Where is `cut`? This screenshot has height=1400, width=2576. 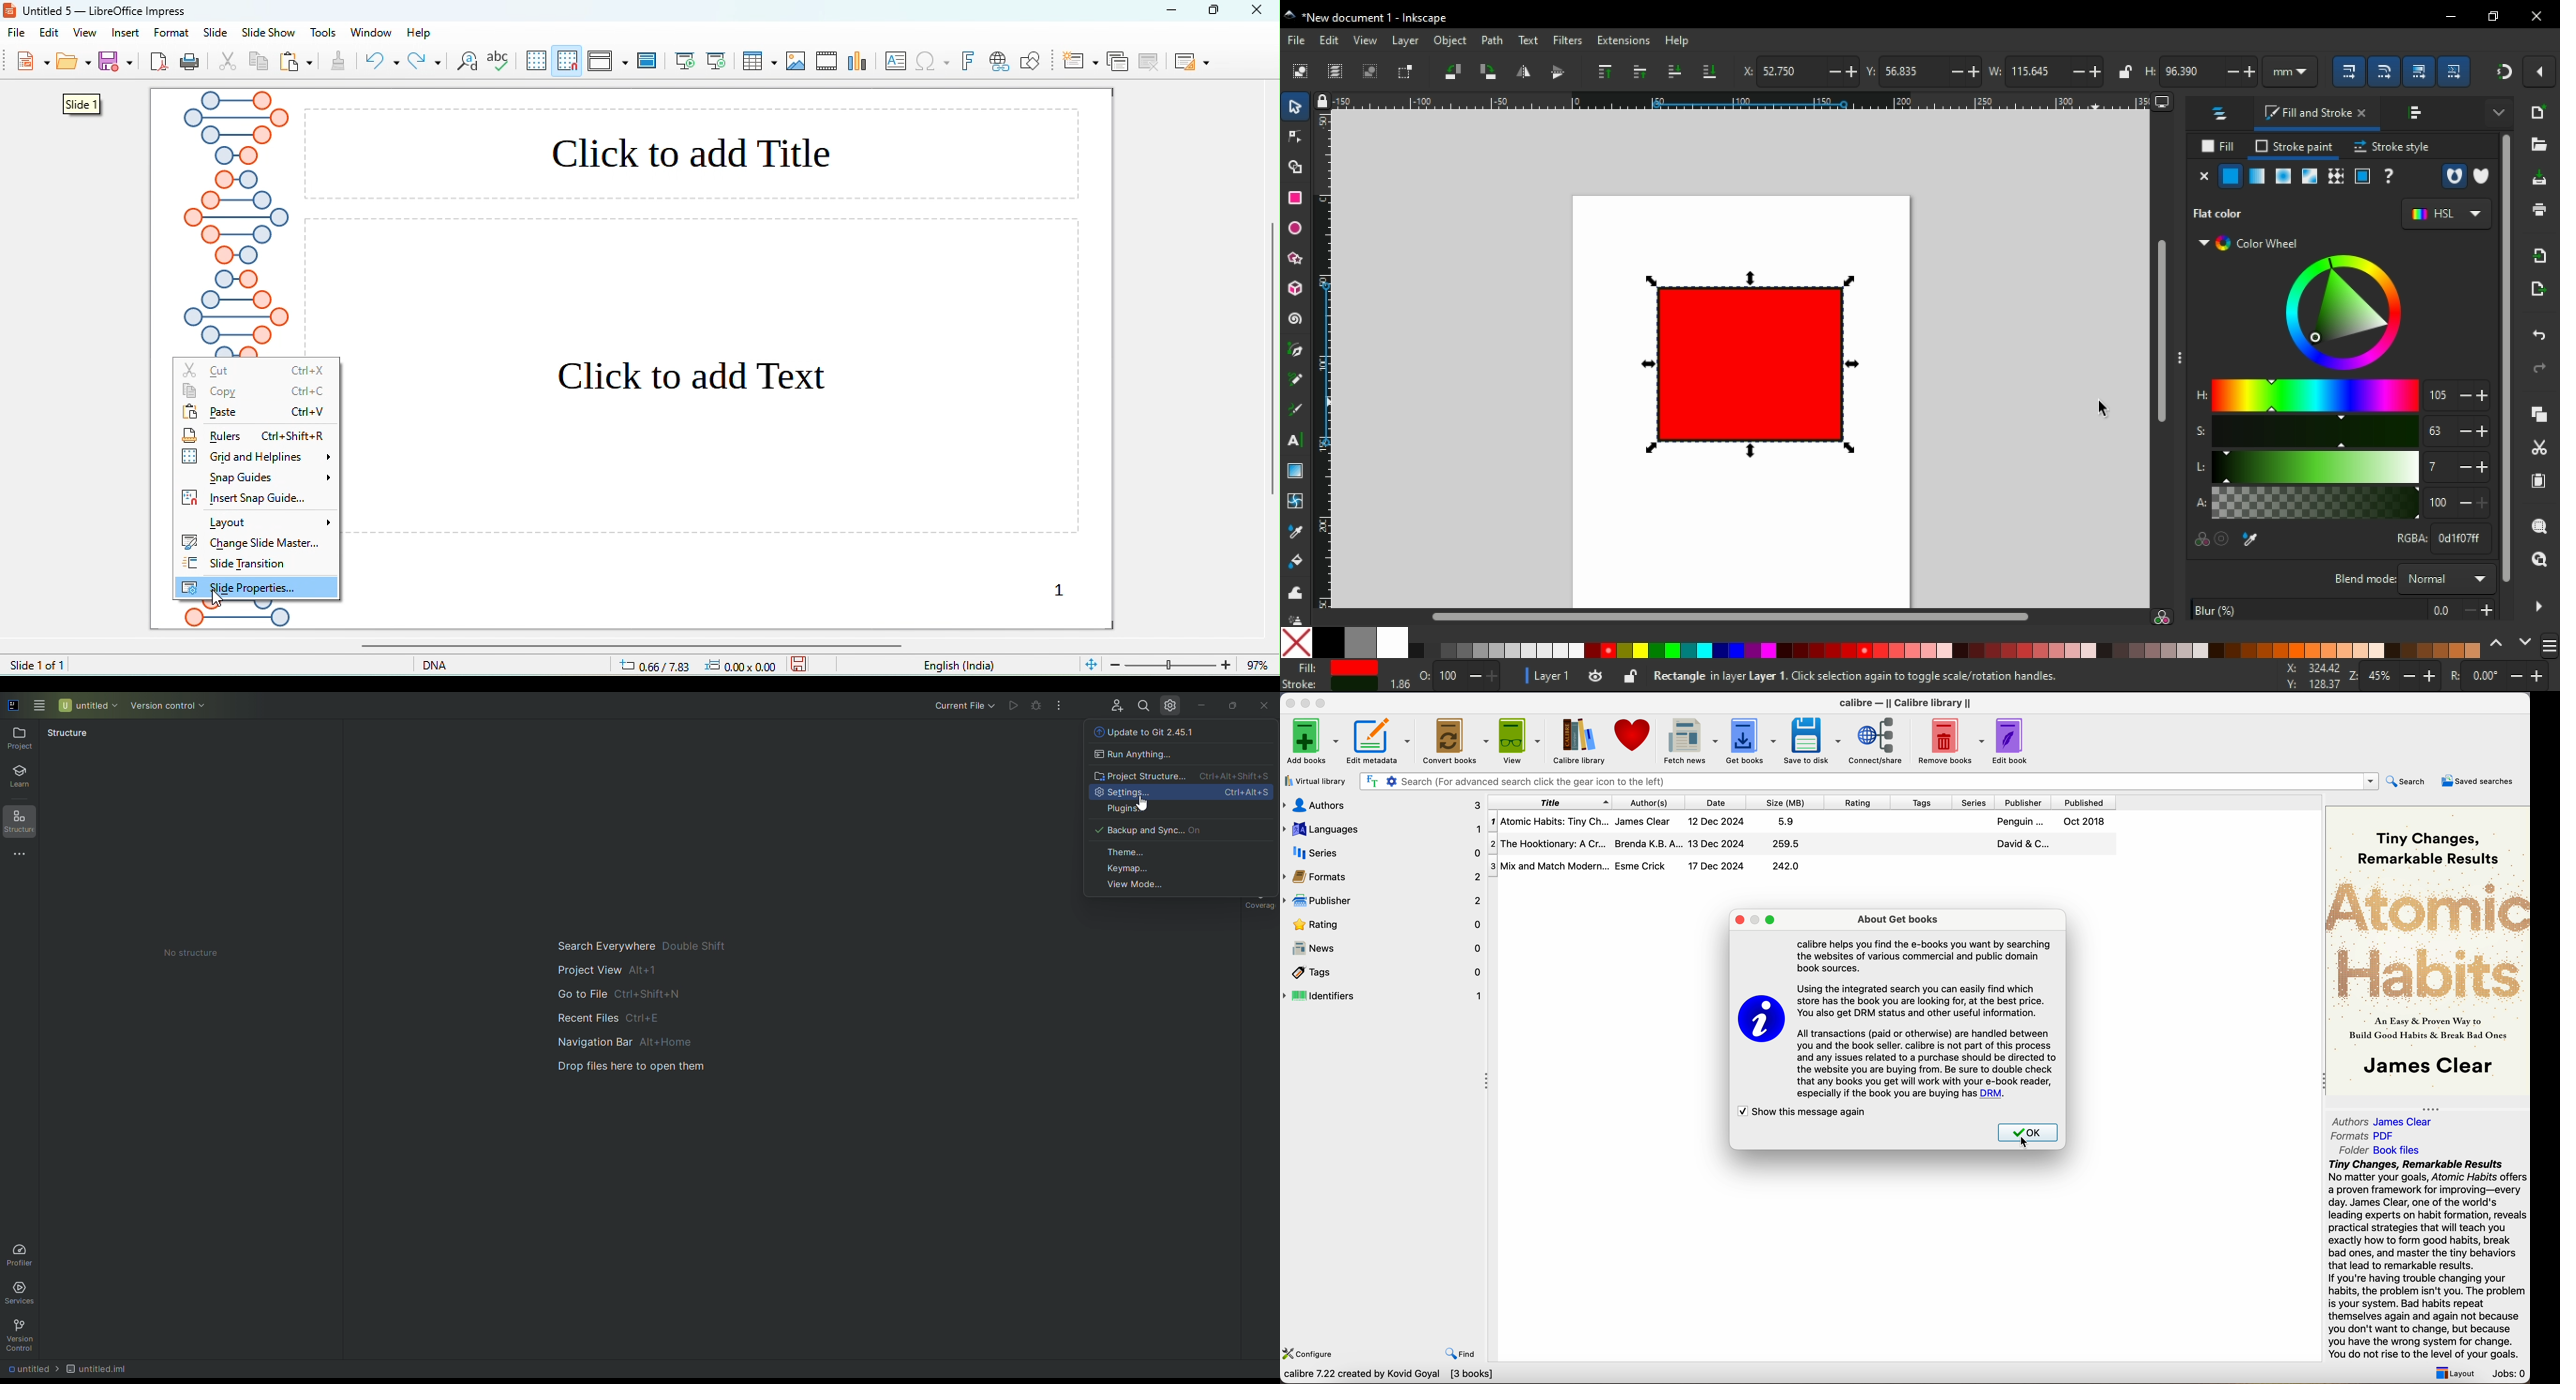
cut is located at coordinates (229, 63).